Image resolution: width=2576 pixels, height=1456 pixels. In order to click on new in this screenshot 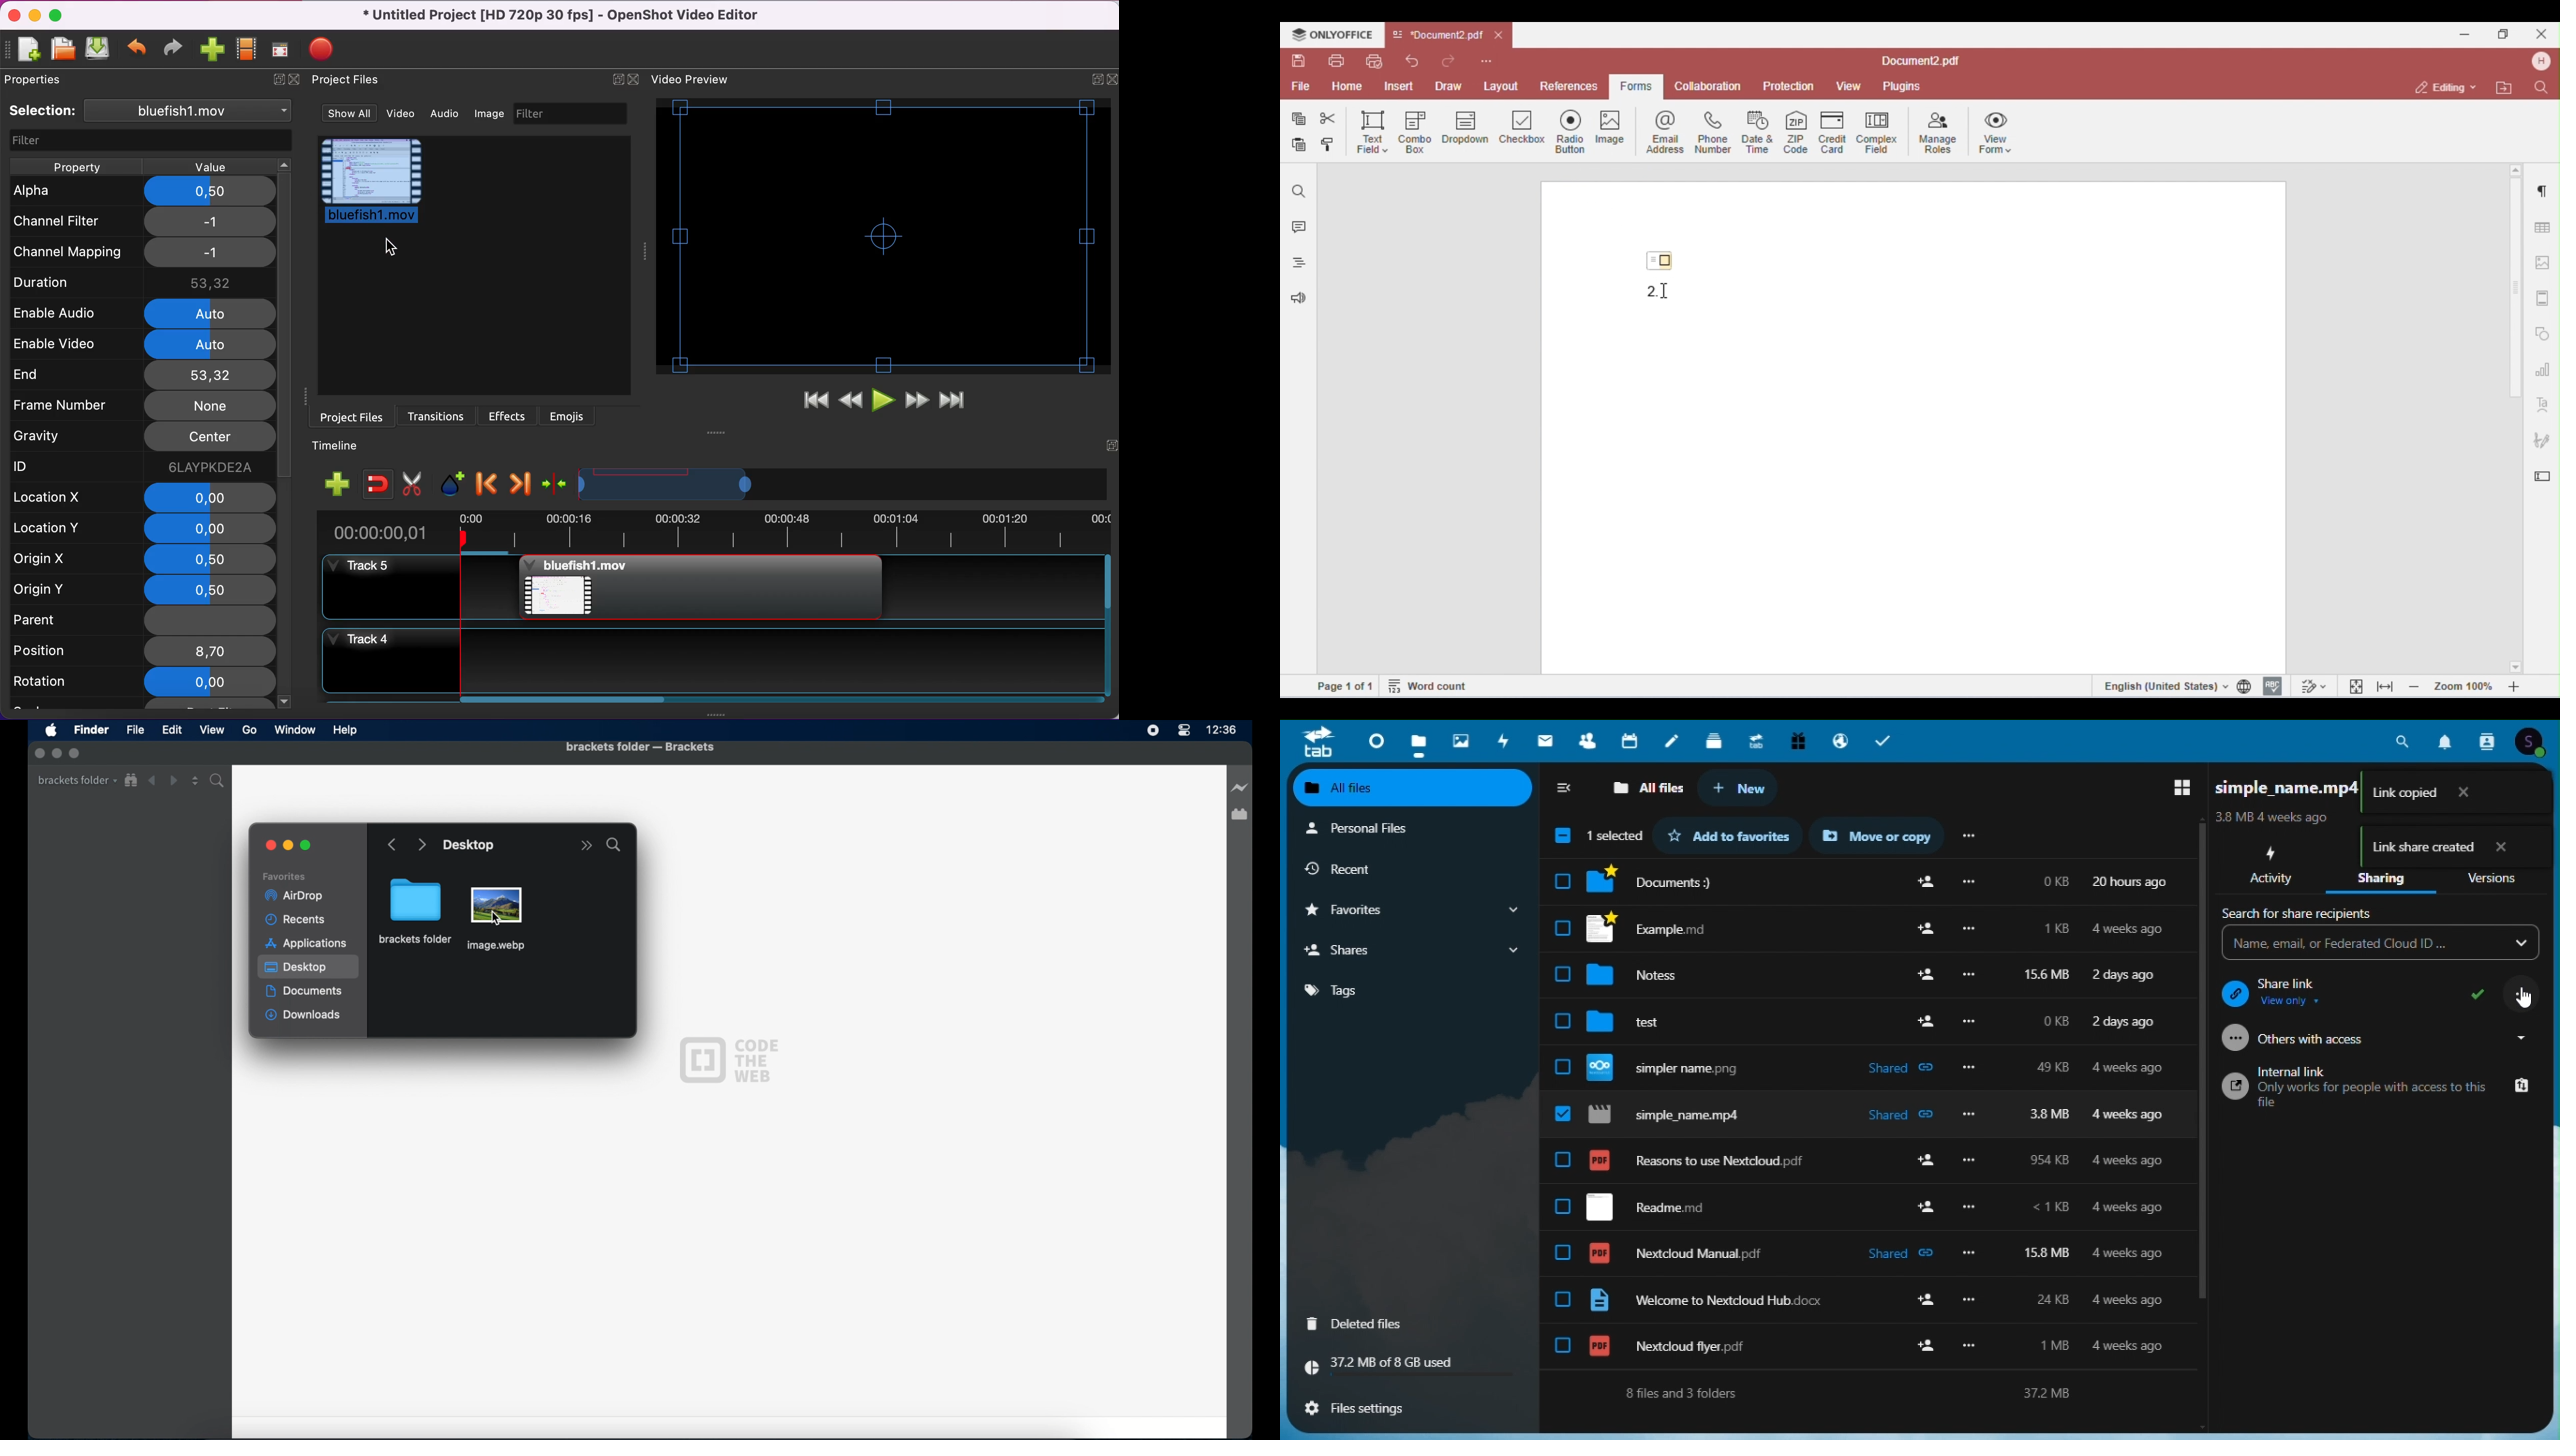, I will do `click(1736, 789)`.